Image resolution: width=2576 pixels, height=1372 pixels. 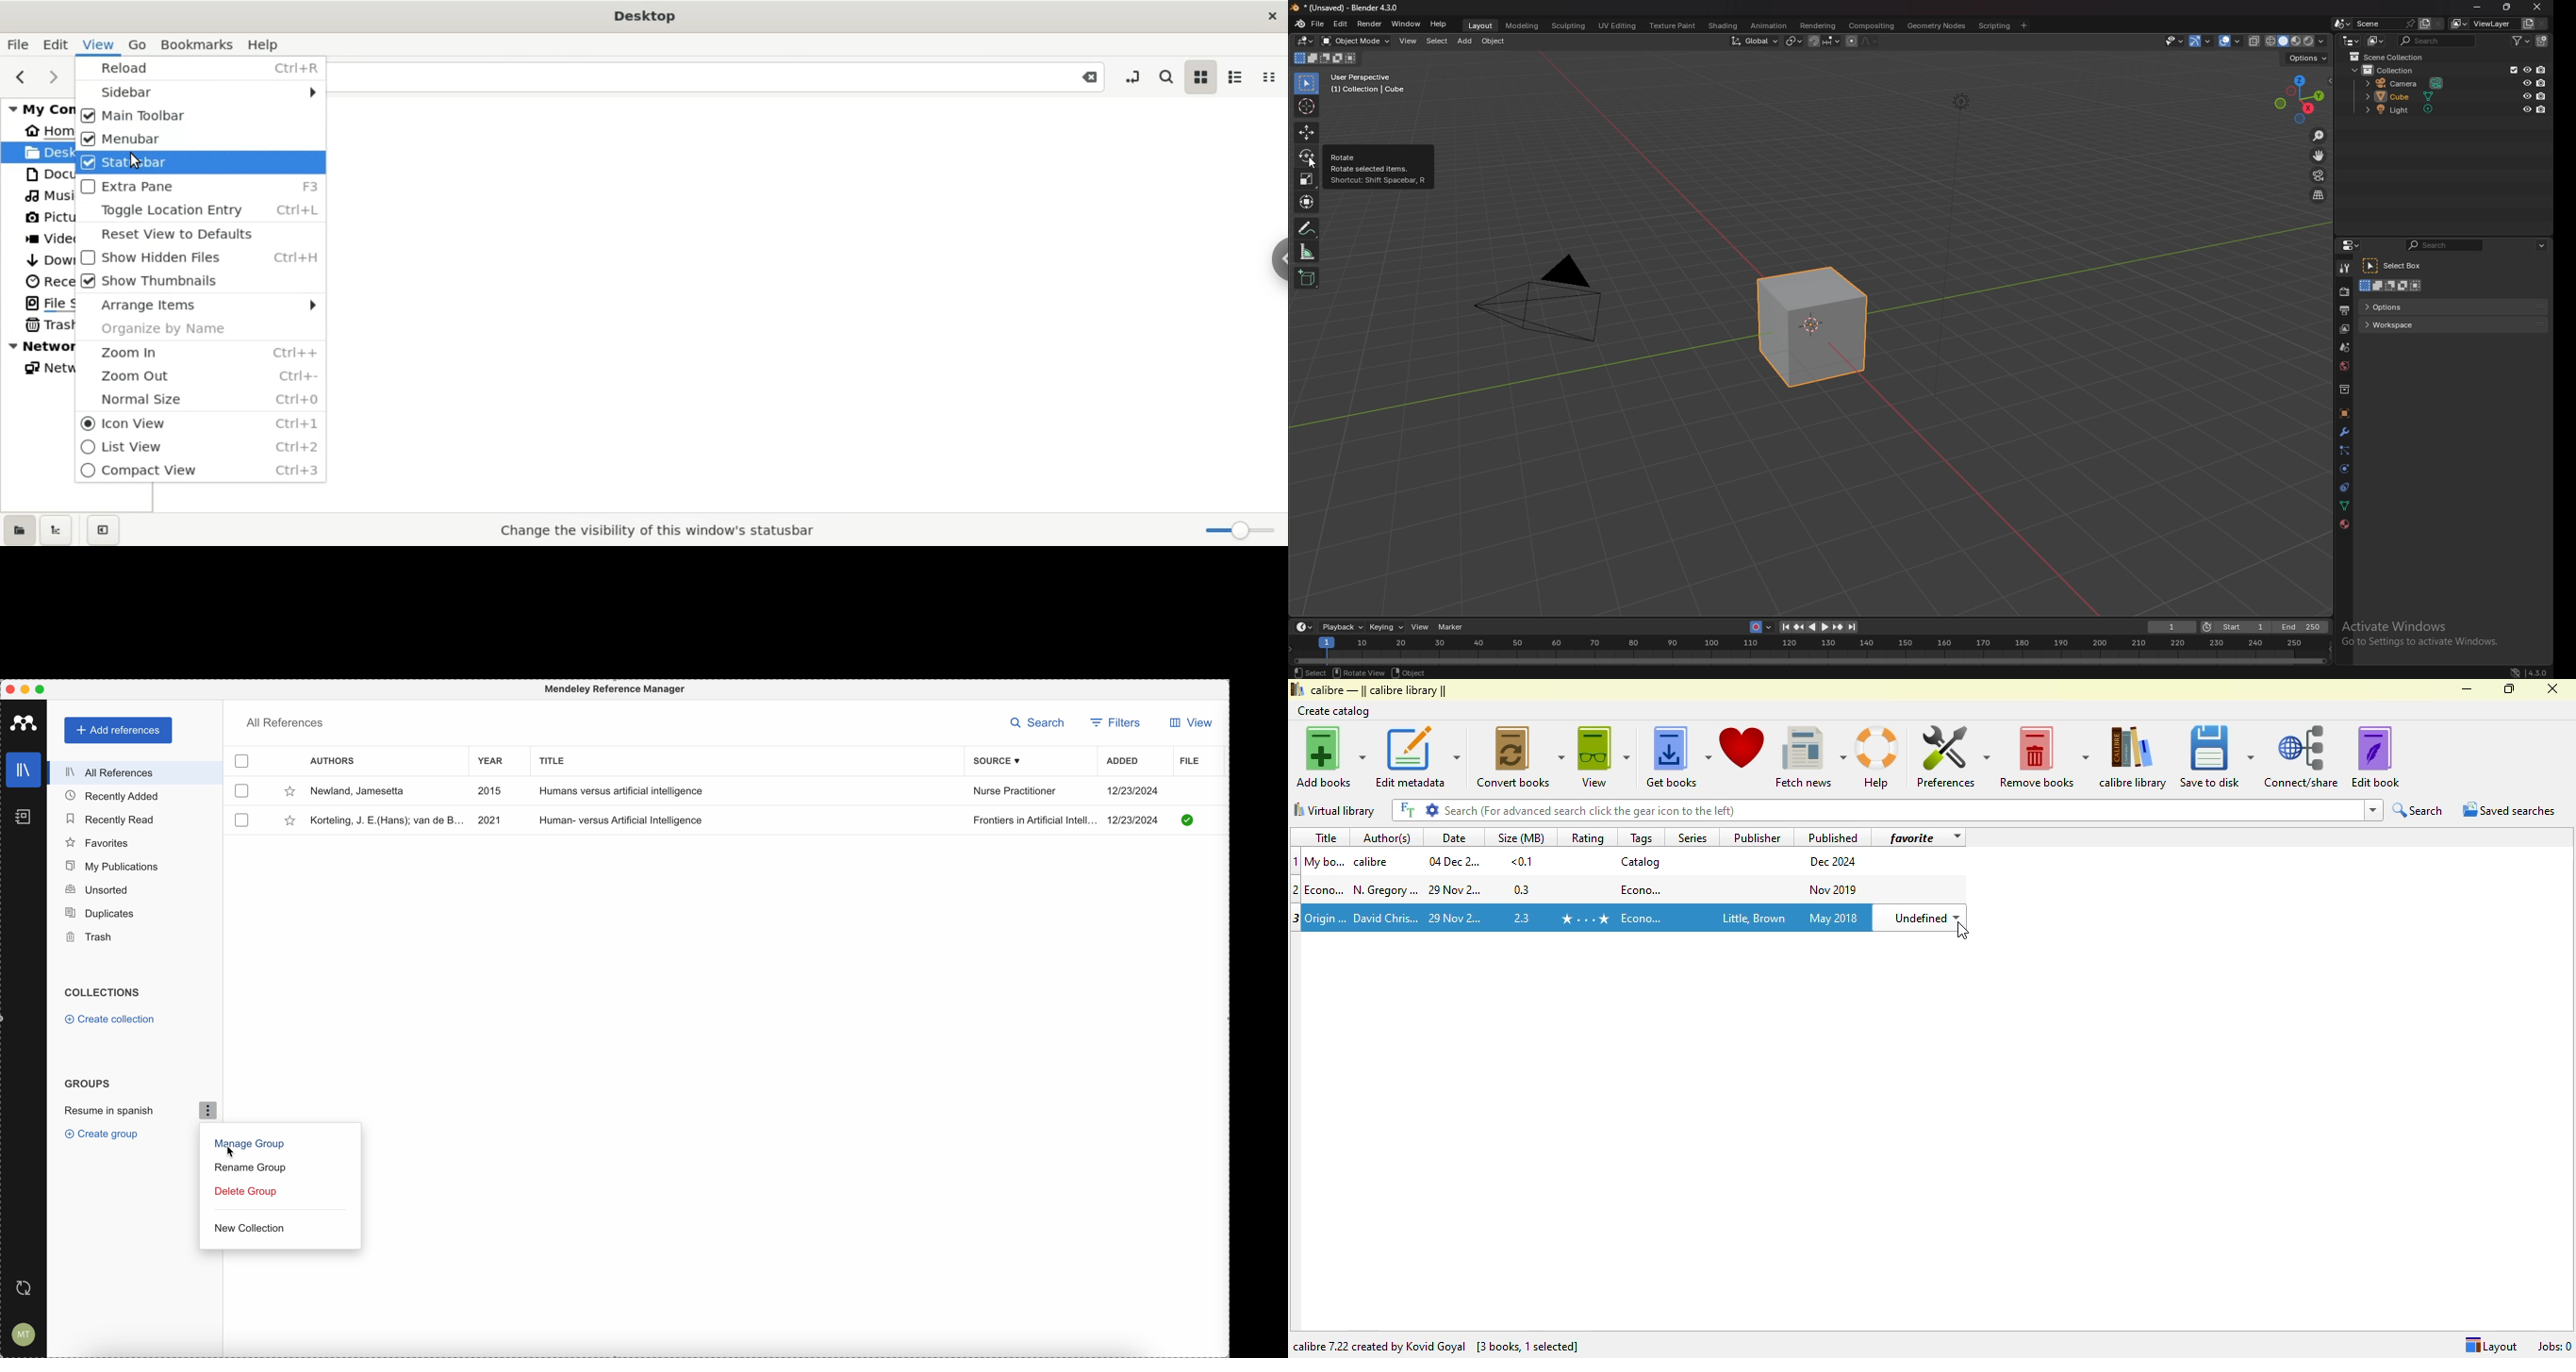 I want to click on particles, so click(x=2345, y=451).